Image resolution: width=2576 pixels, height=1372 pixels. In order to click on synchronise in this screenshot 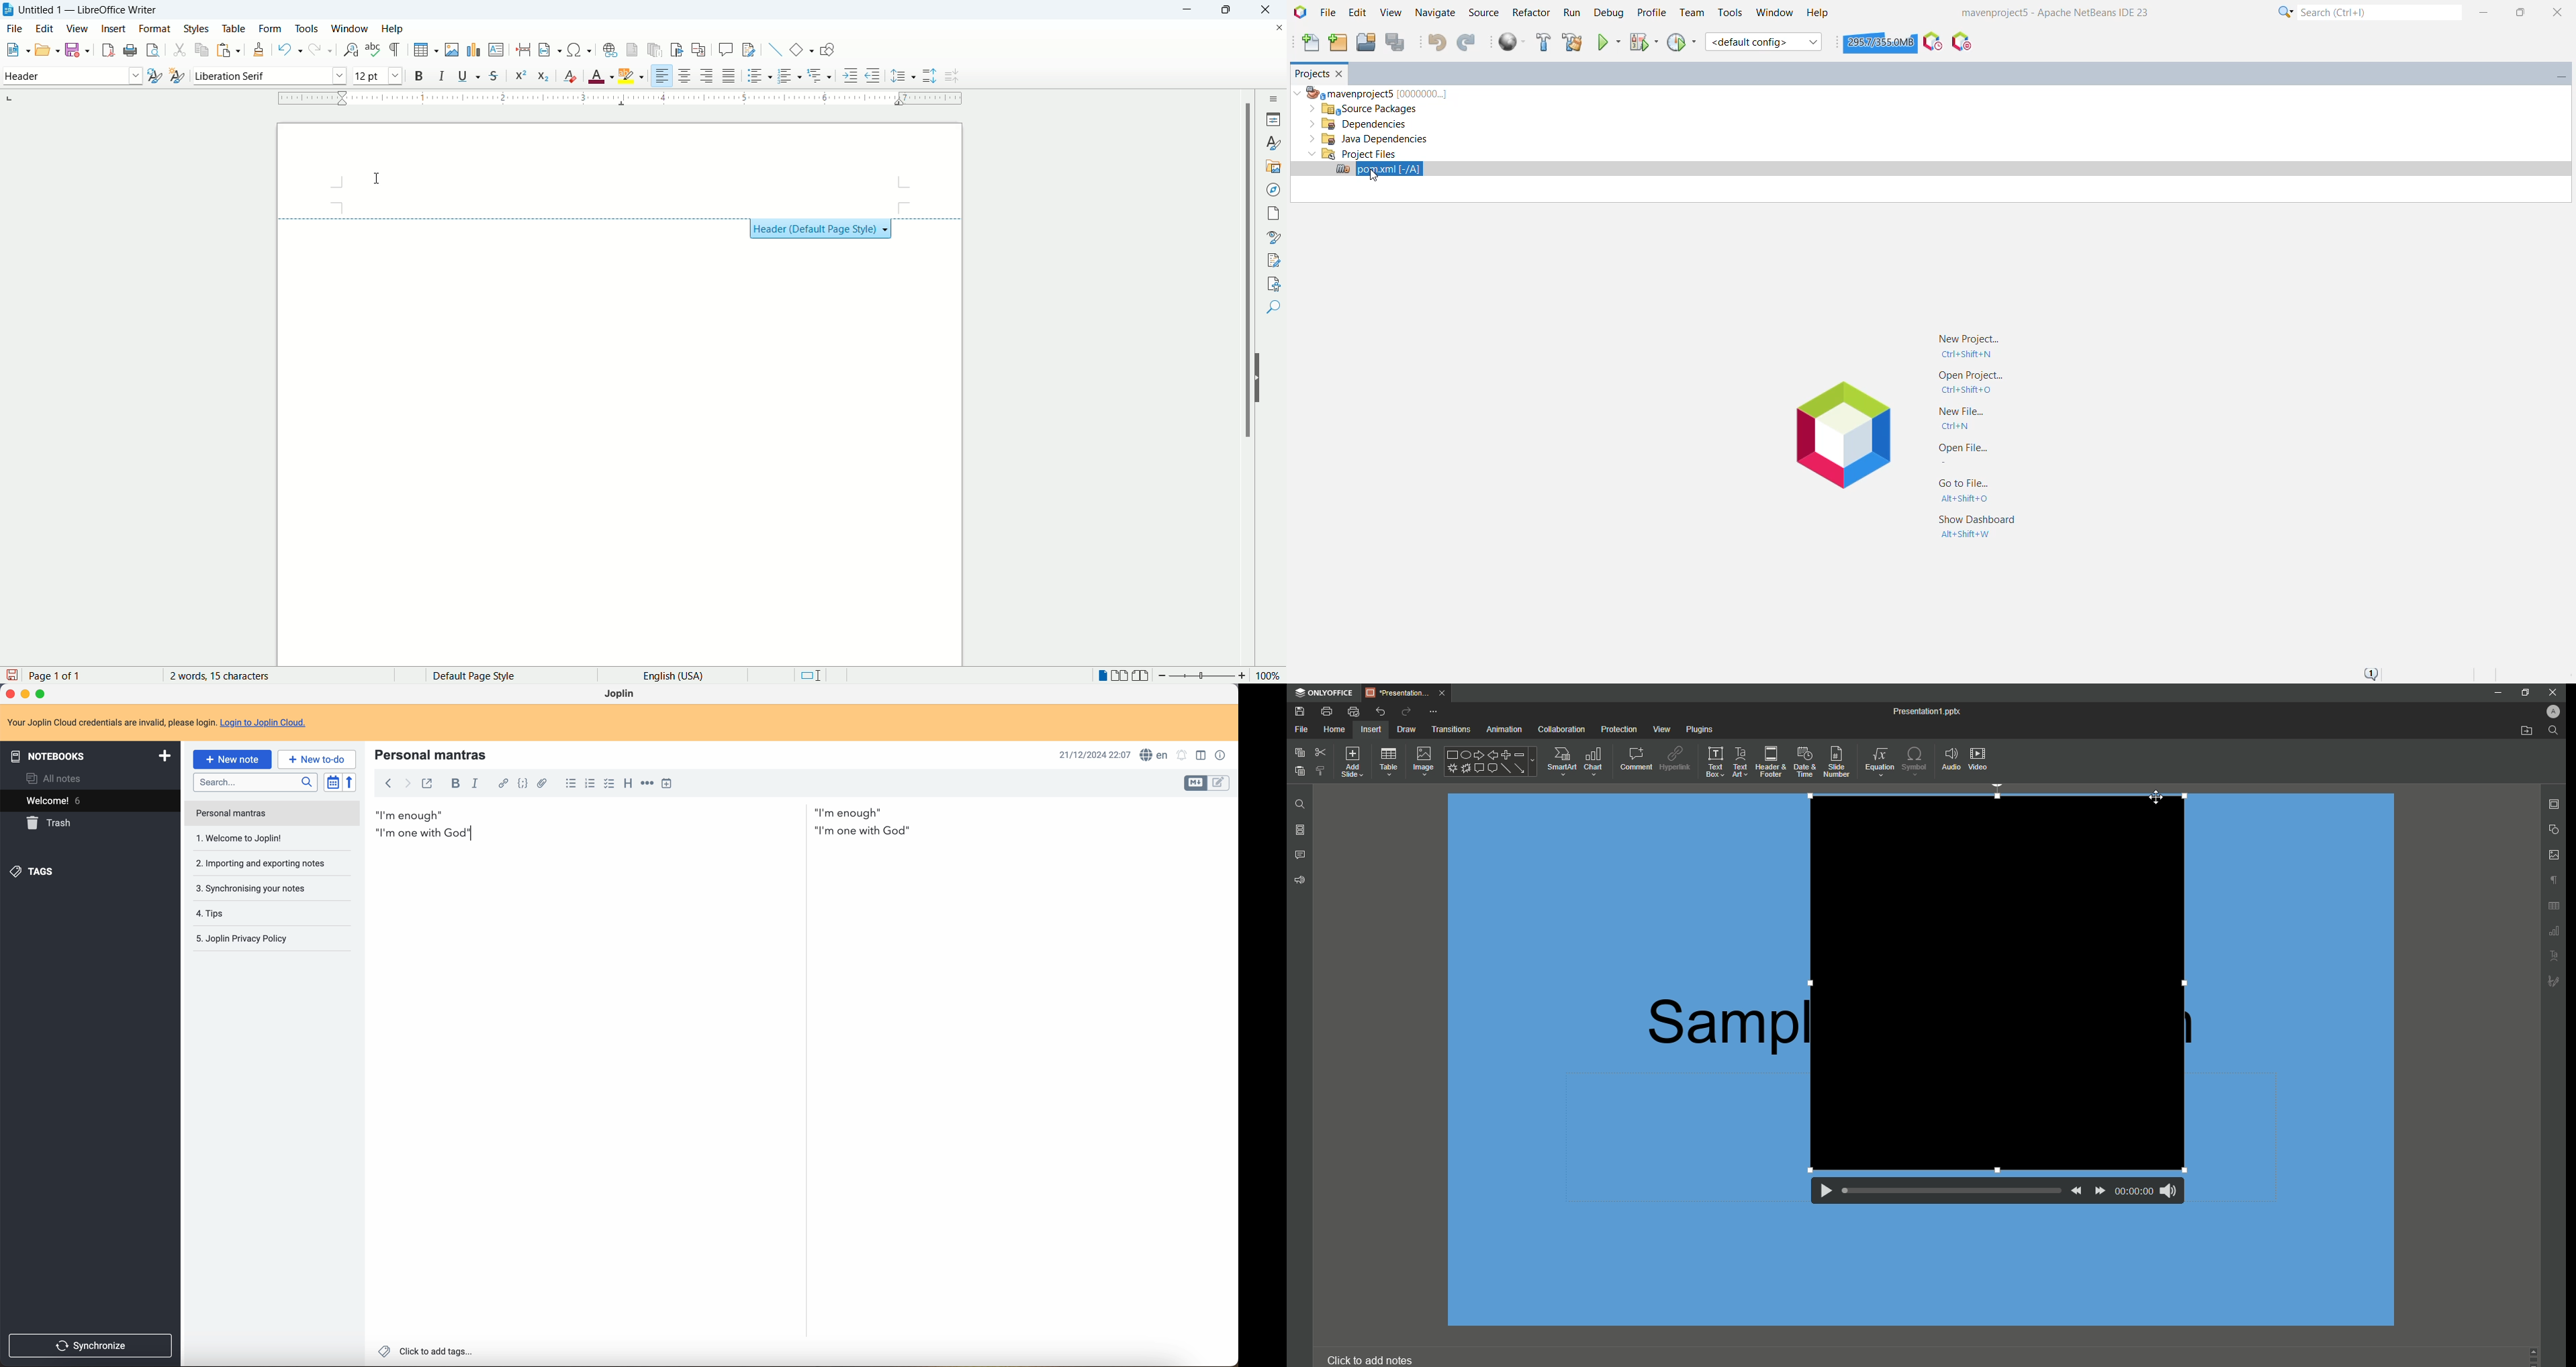, I will do `click(94, 1345)`.